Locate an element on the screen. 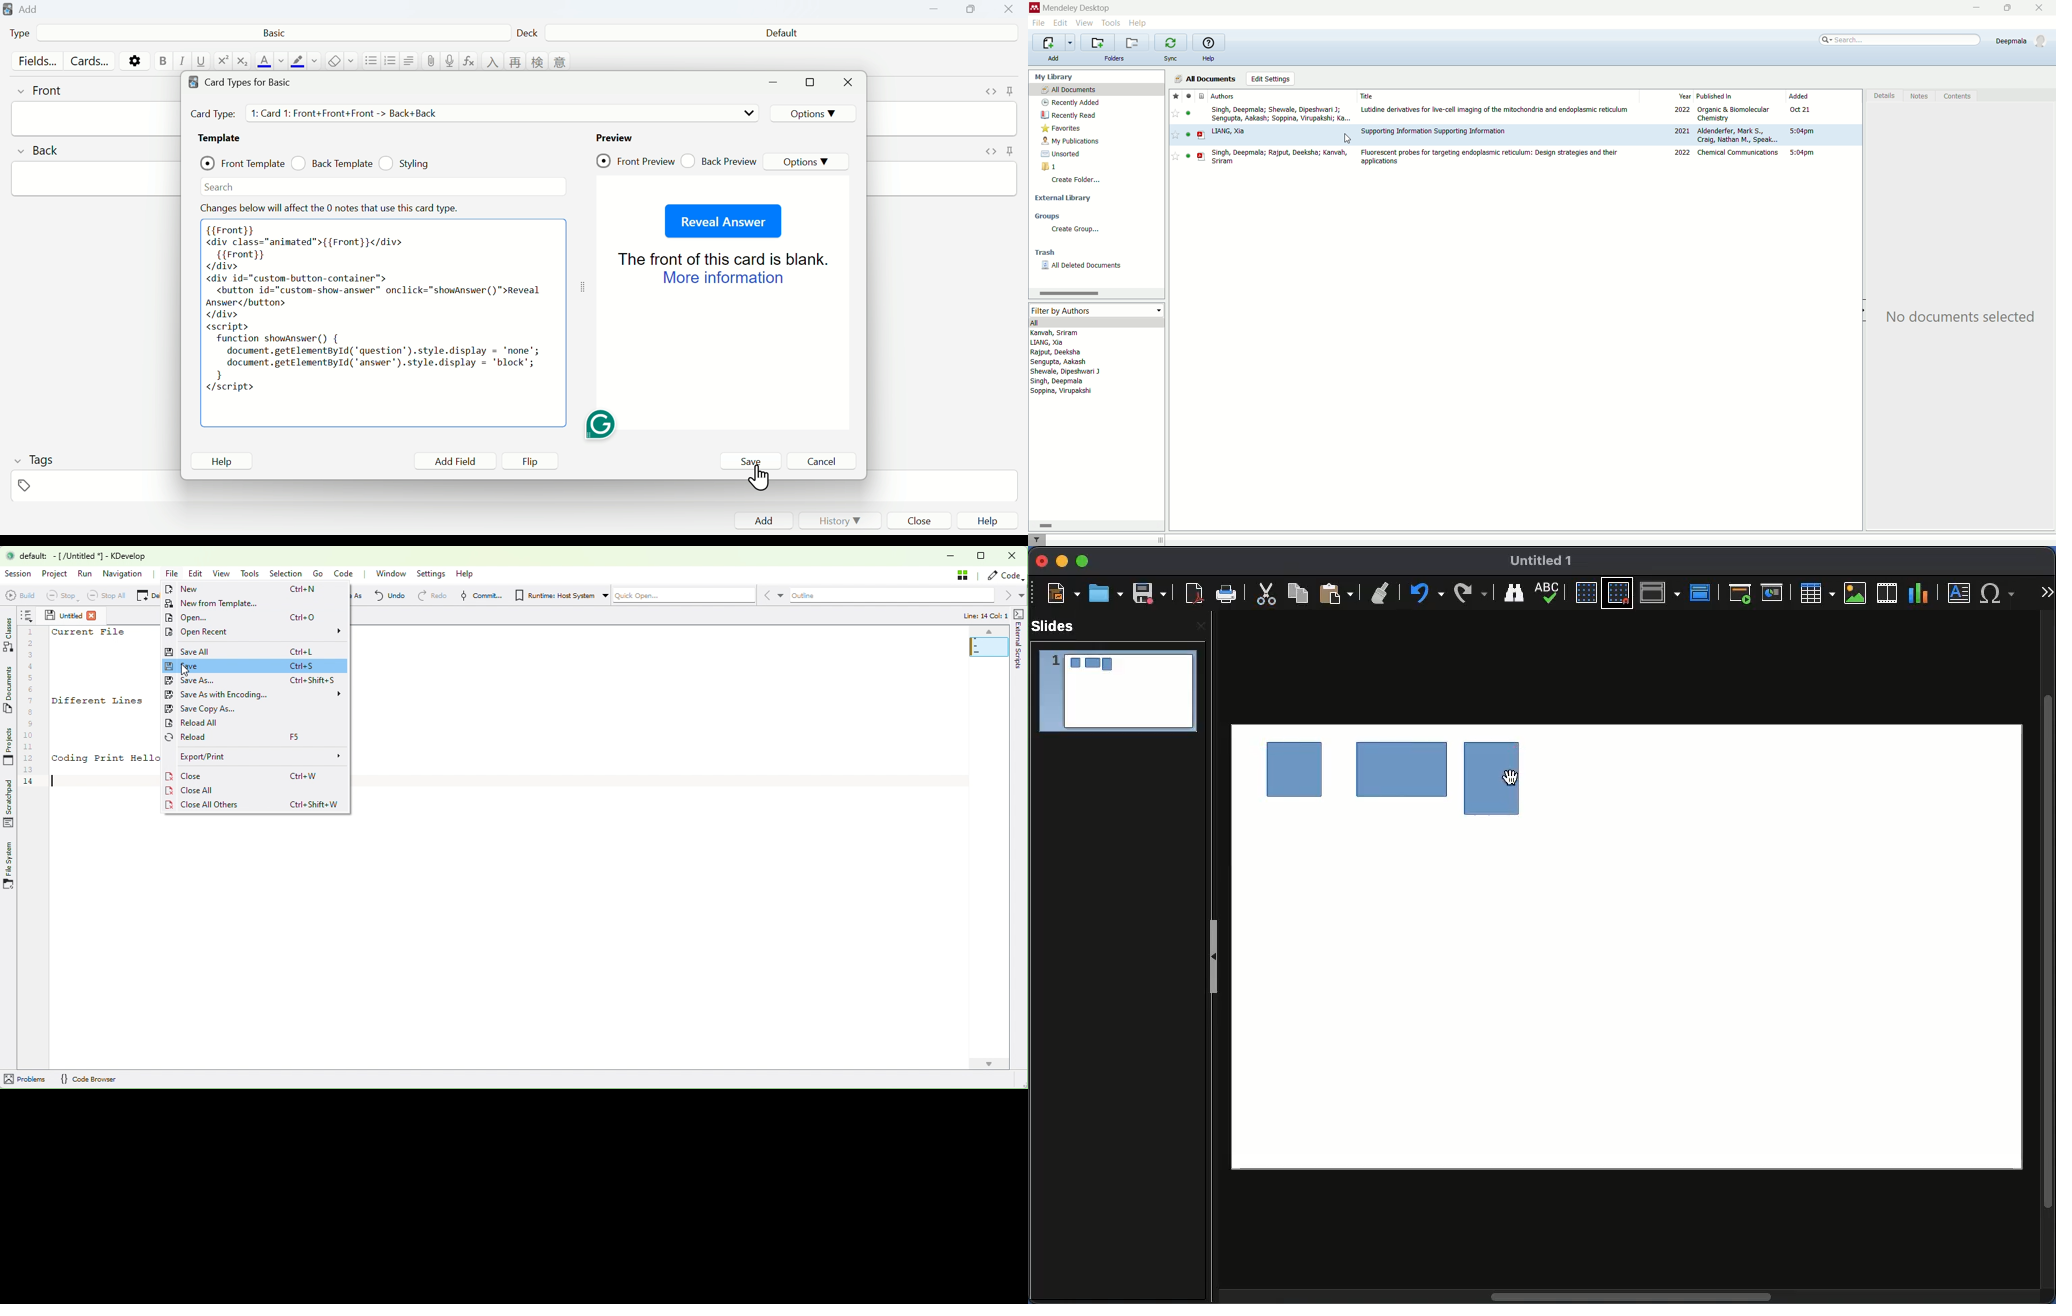 The image size is (2072, 1316). horizontal scroll bar is located at coordinates (1096, 525).